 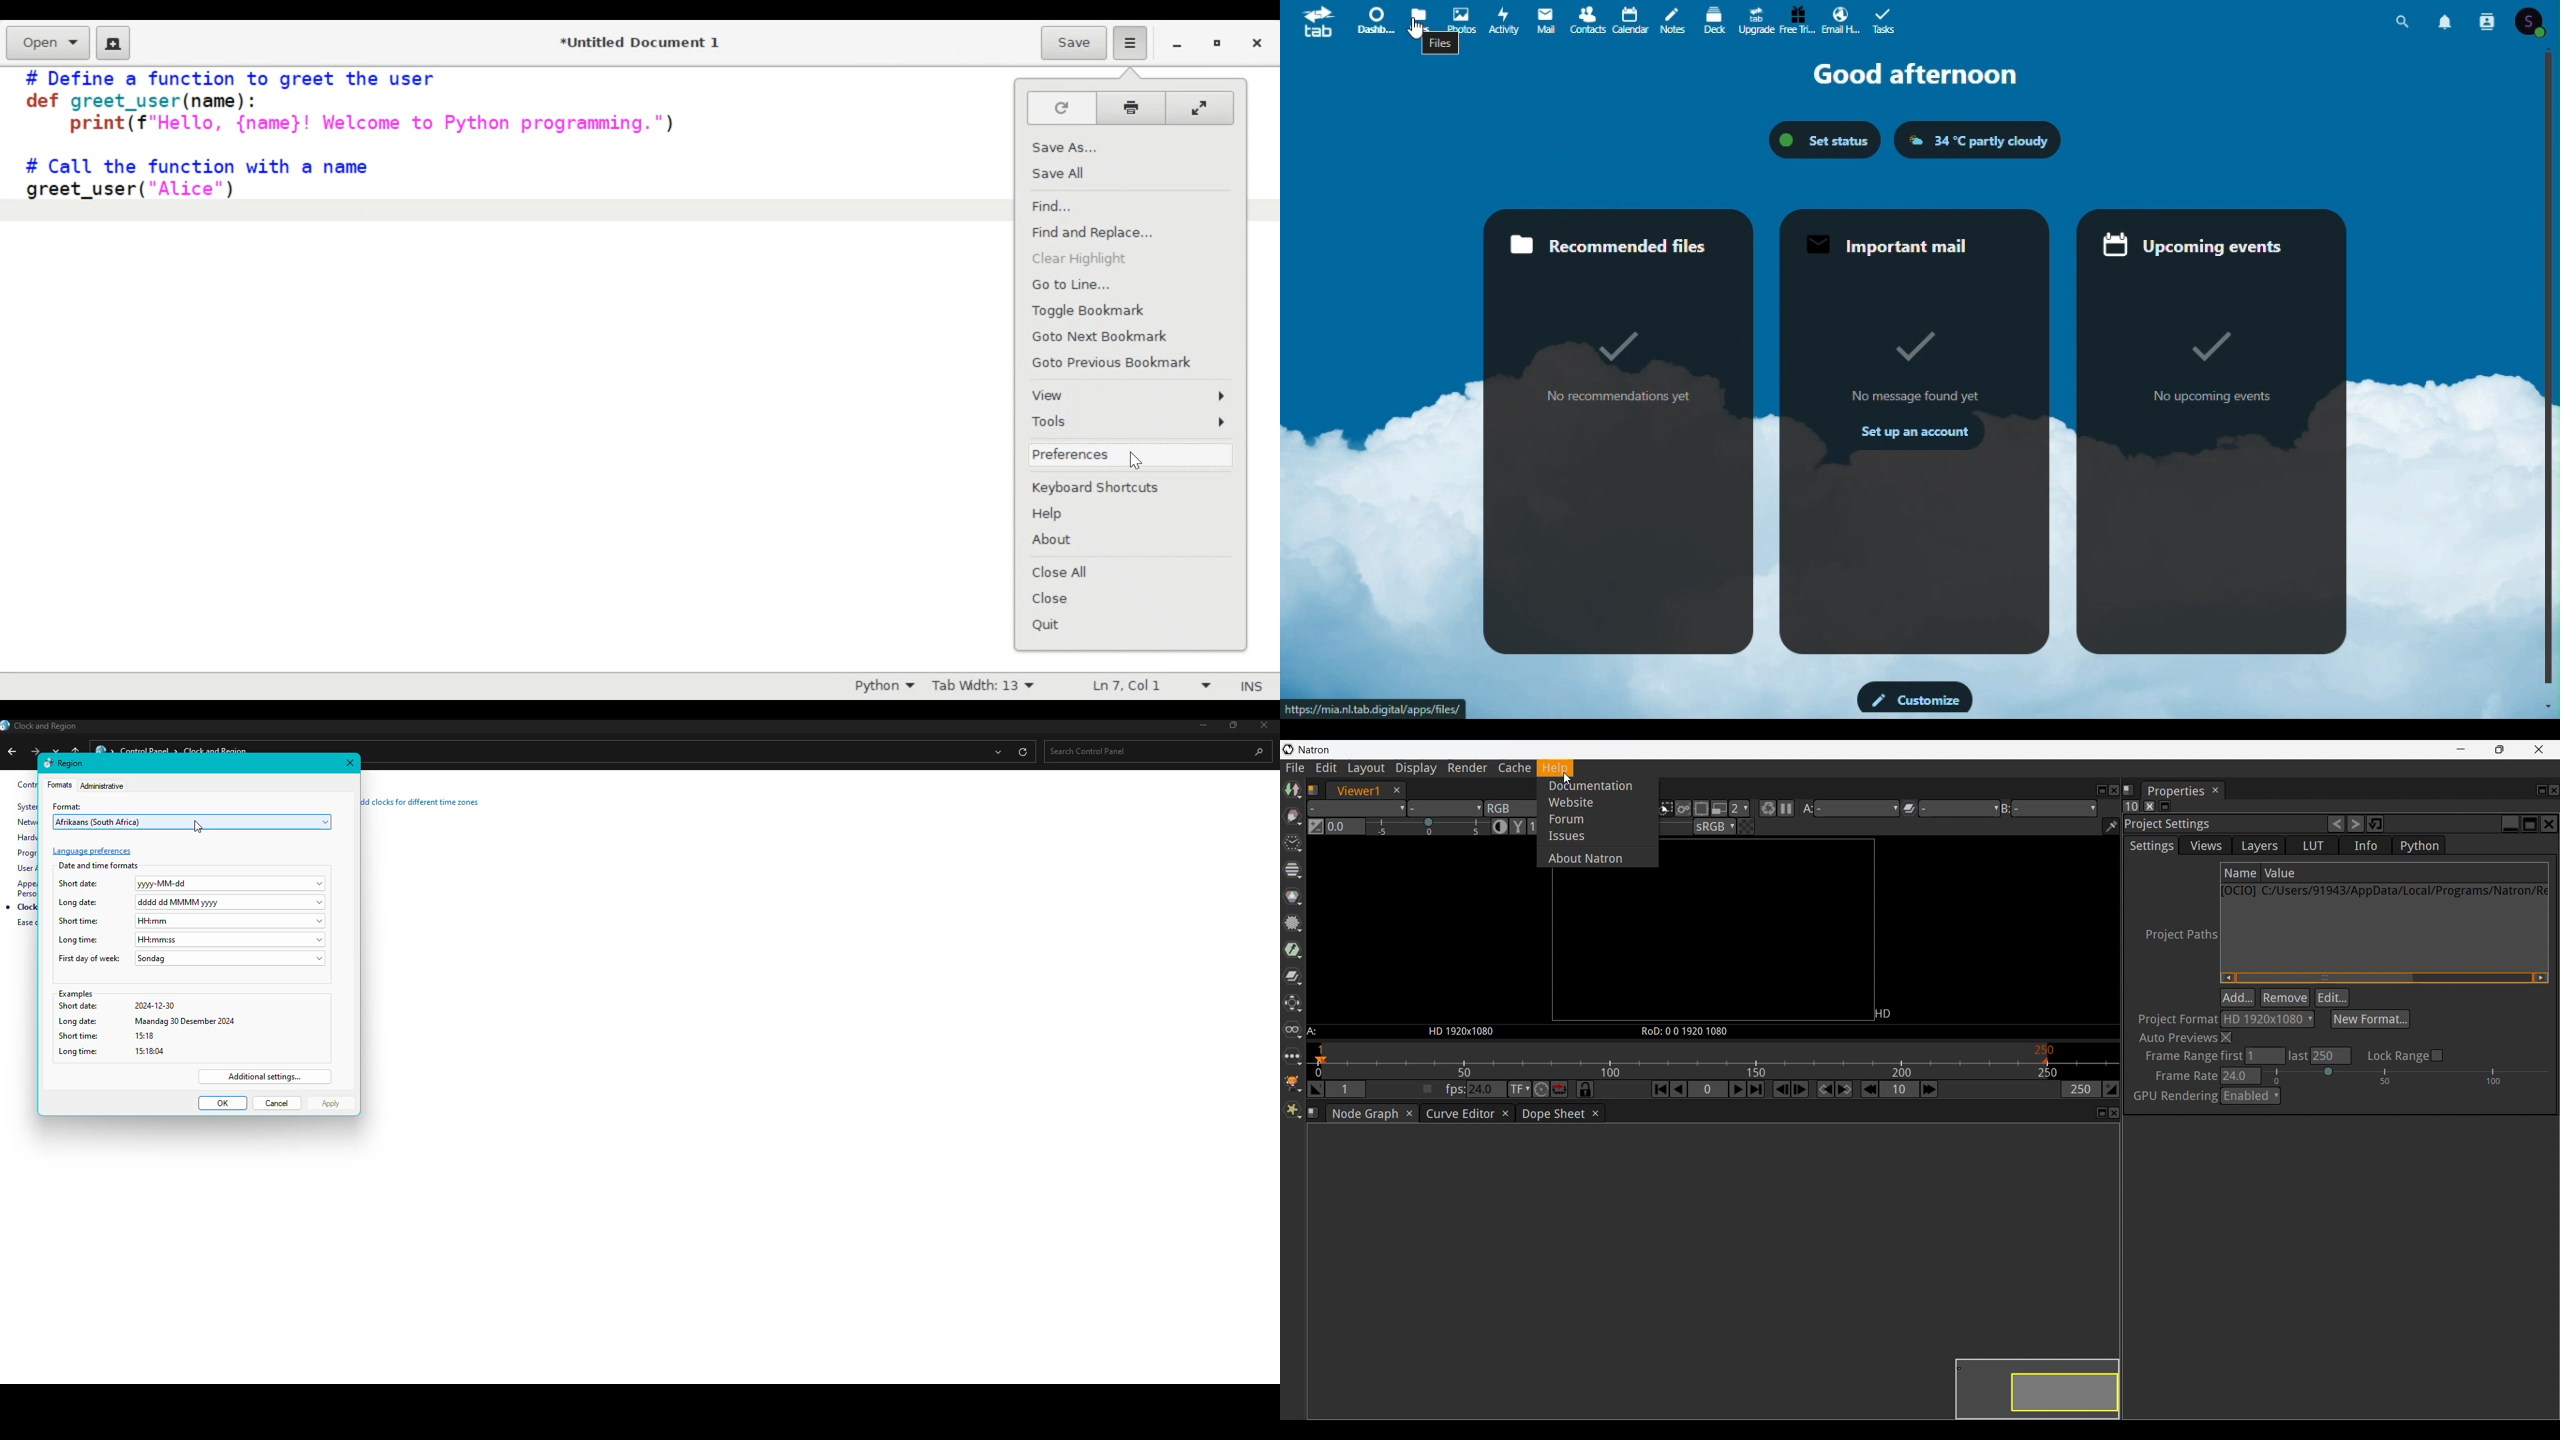 I want to click on Tasks, so click(x=1884, y=19).